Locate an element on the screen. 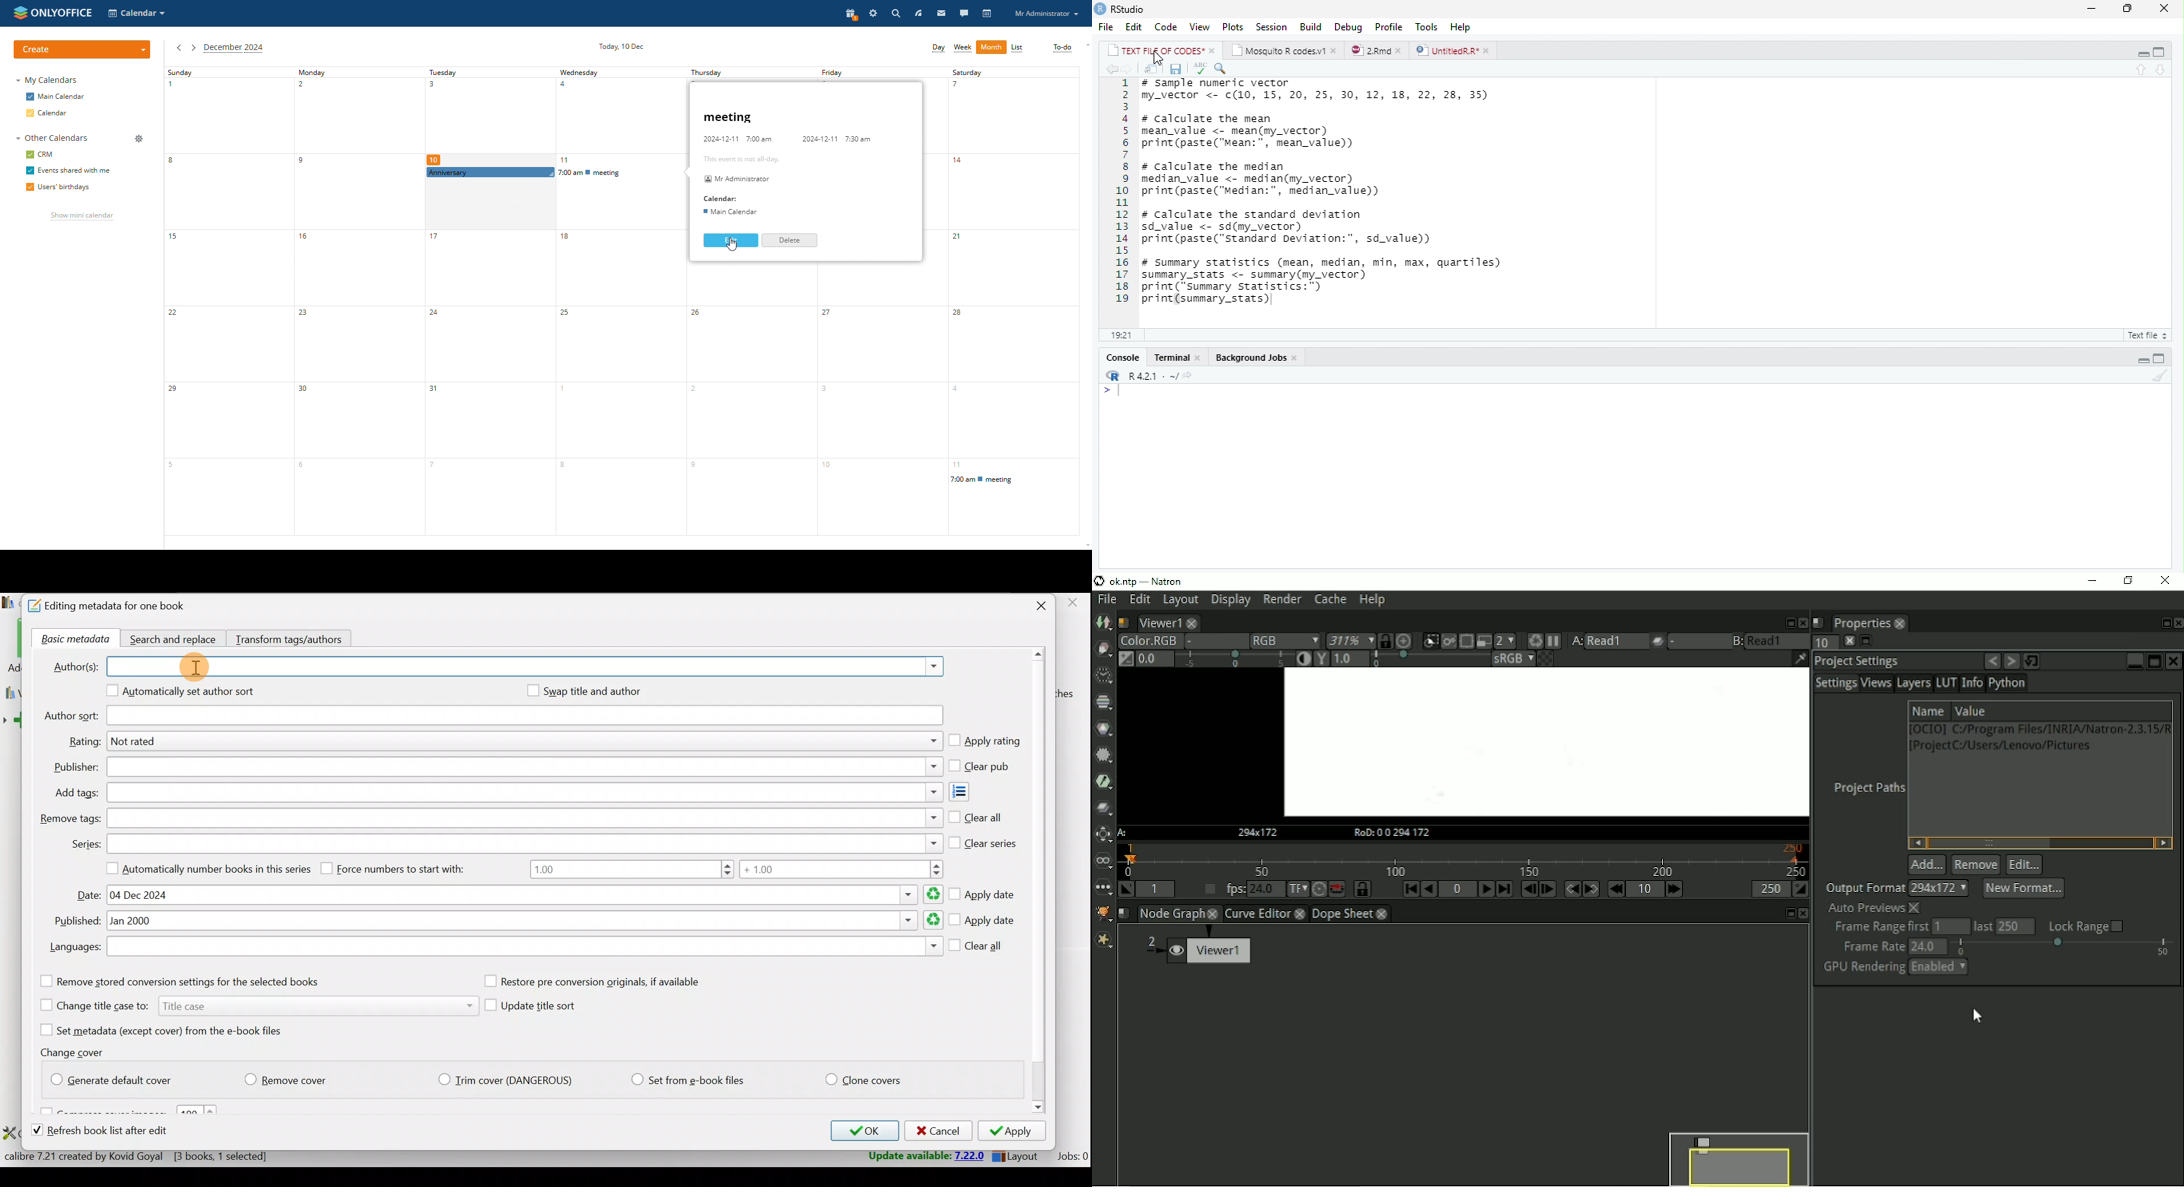 The height and width of the screenshot is (1204, 2184). logo is located at coordinates (53, 13).